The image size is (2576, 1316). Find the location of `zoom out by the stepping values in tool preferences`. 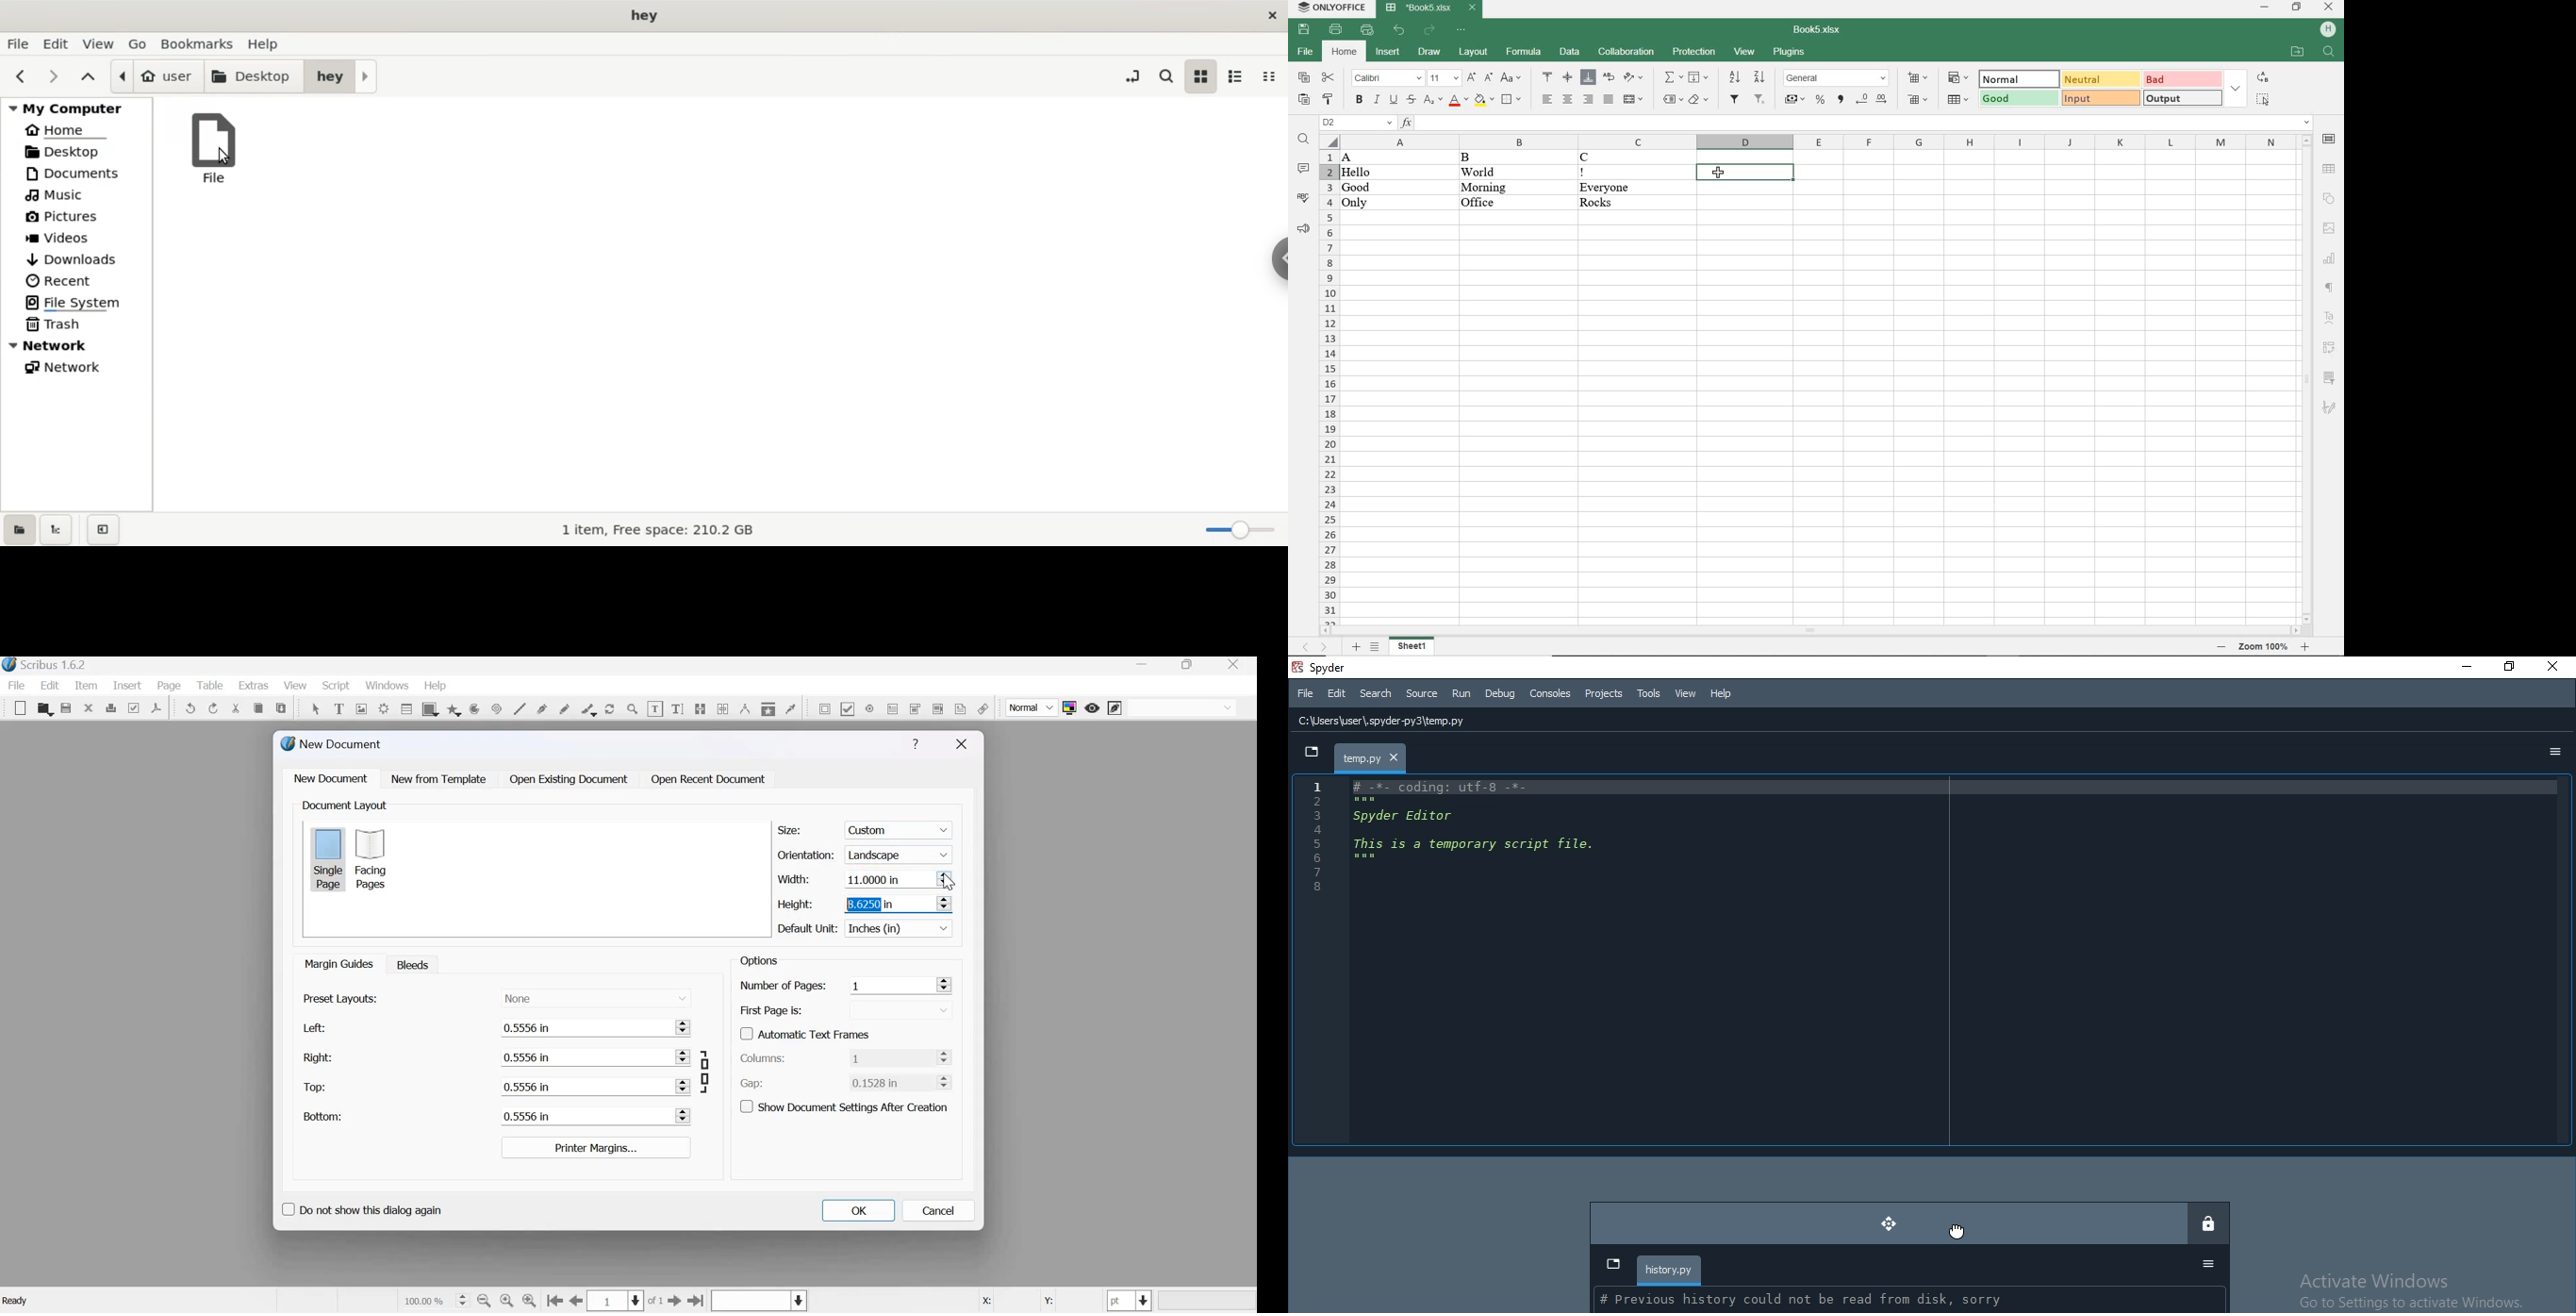

zoom out by the stepping values in tool preferences is located at coordinates (485, 1301).